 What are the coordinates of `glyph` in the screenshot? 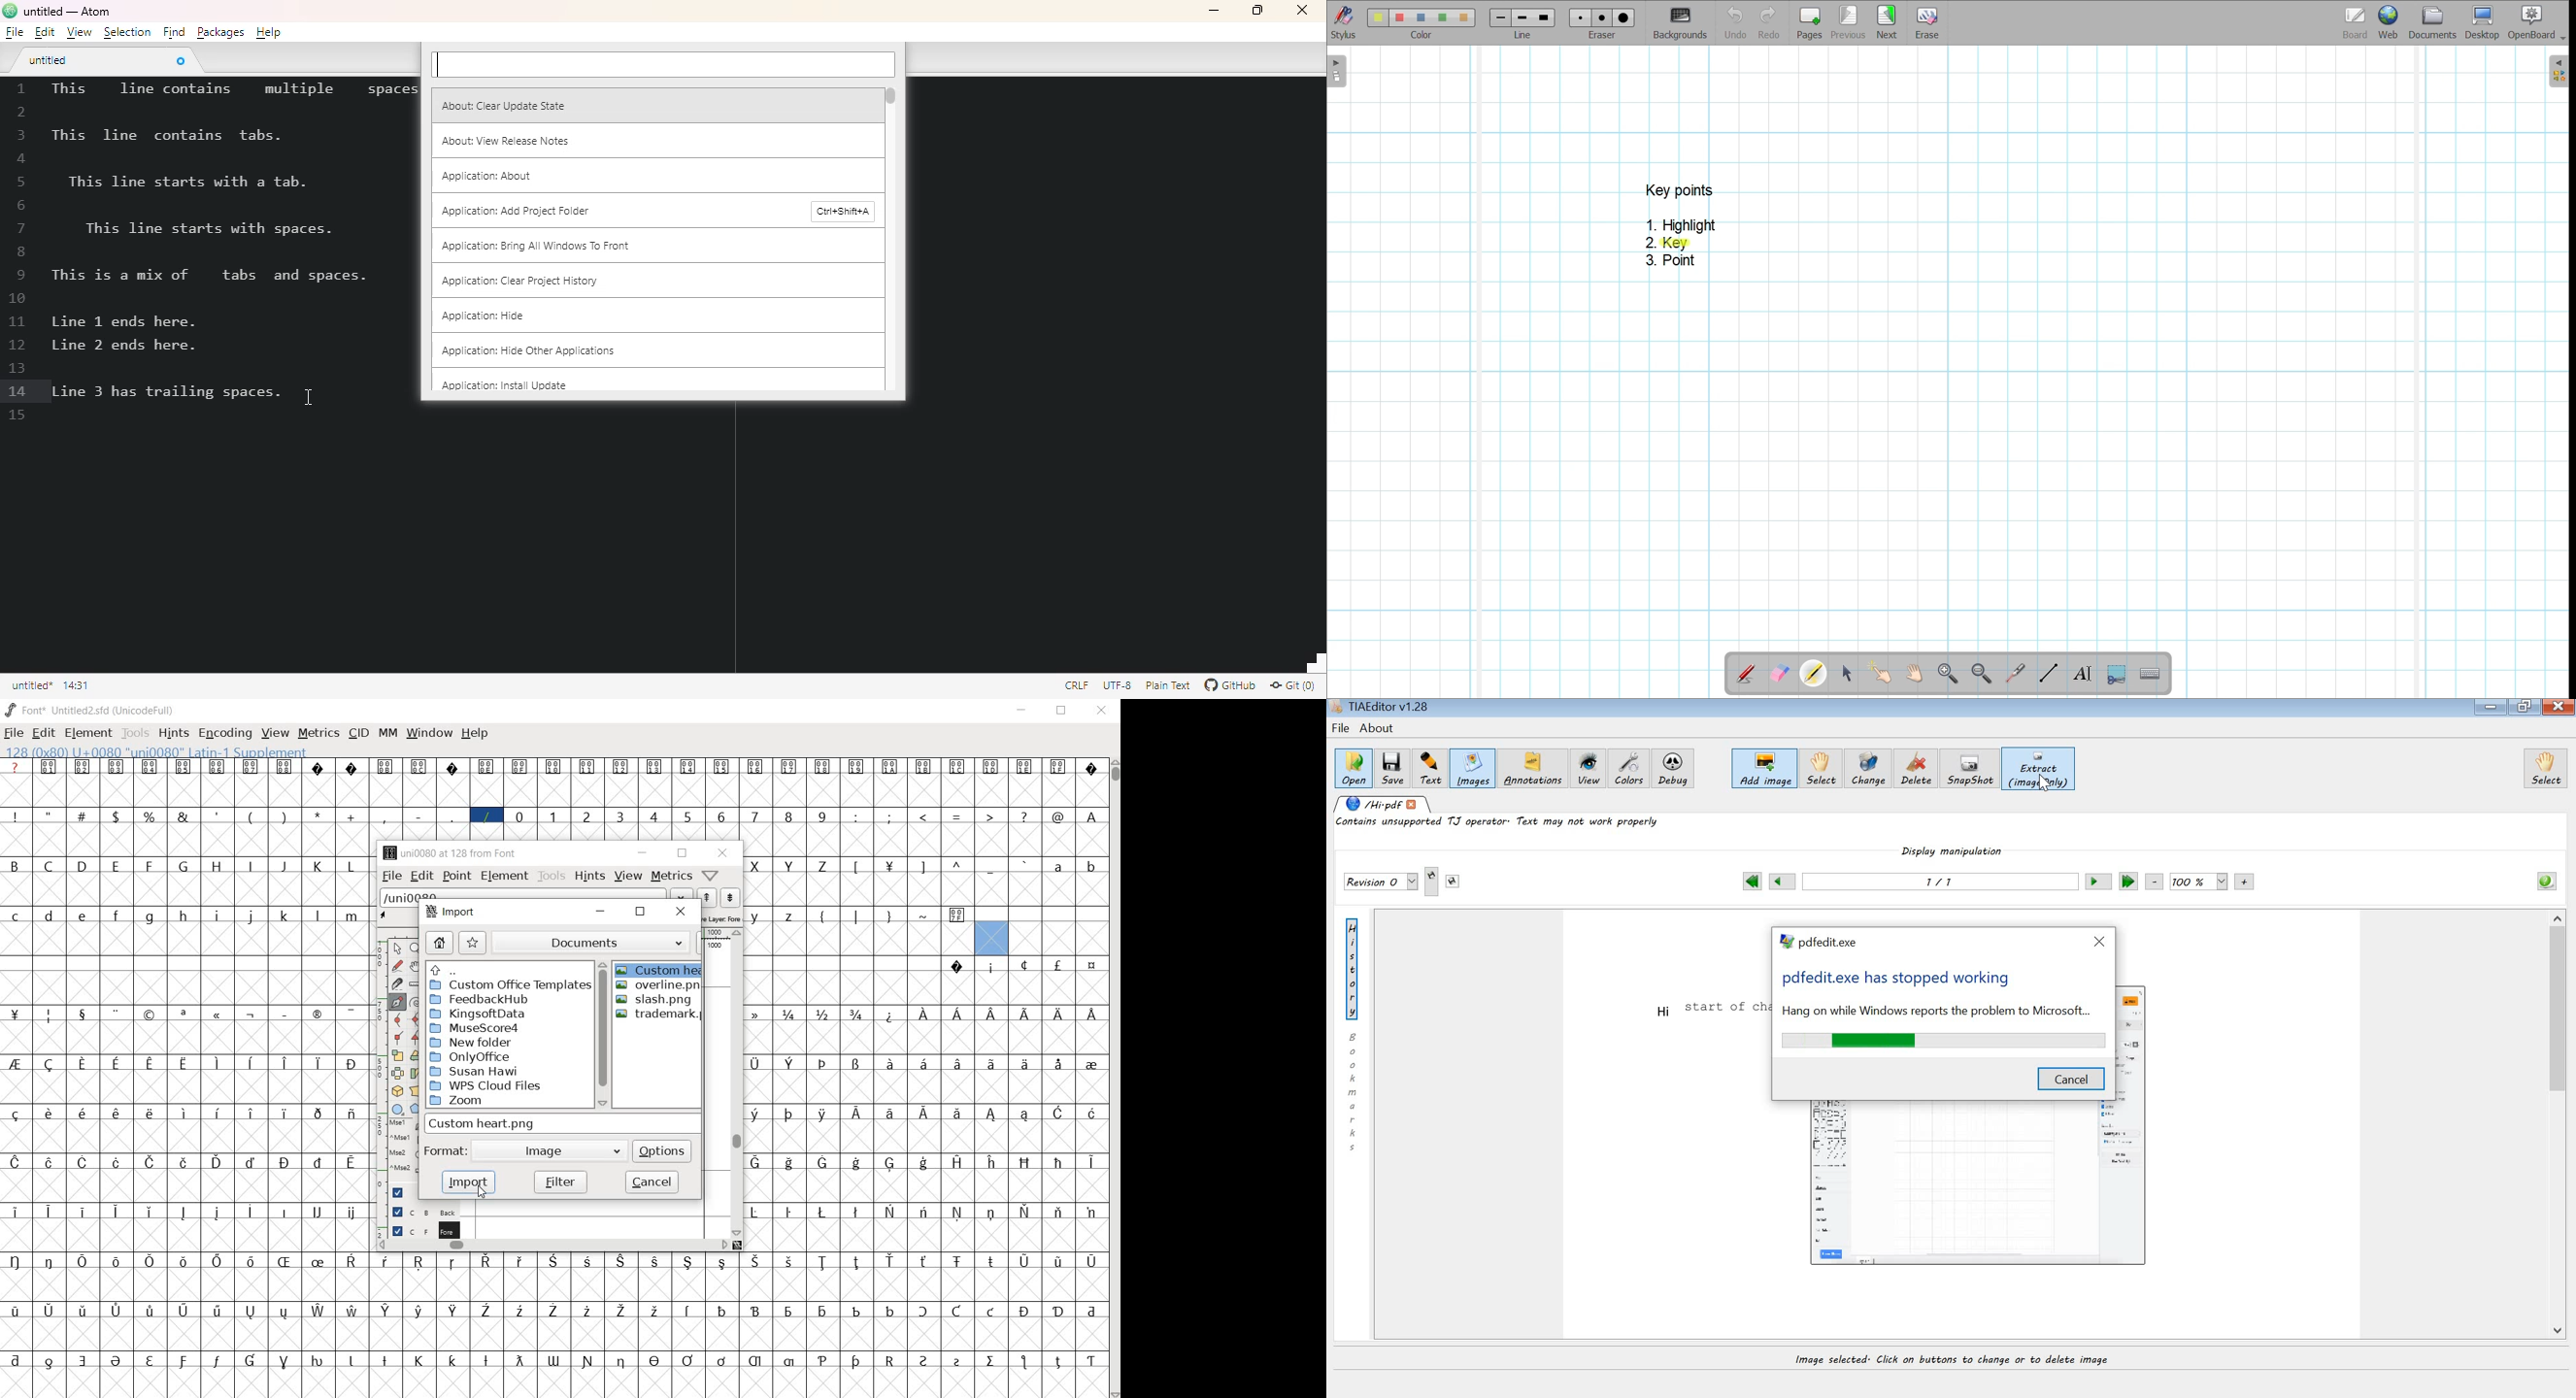 It's located at (687, 1360).